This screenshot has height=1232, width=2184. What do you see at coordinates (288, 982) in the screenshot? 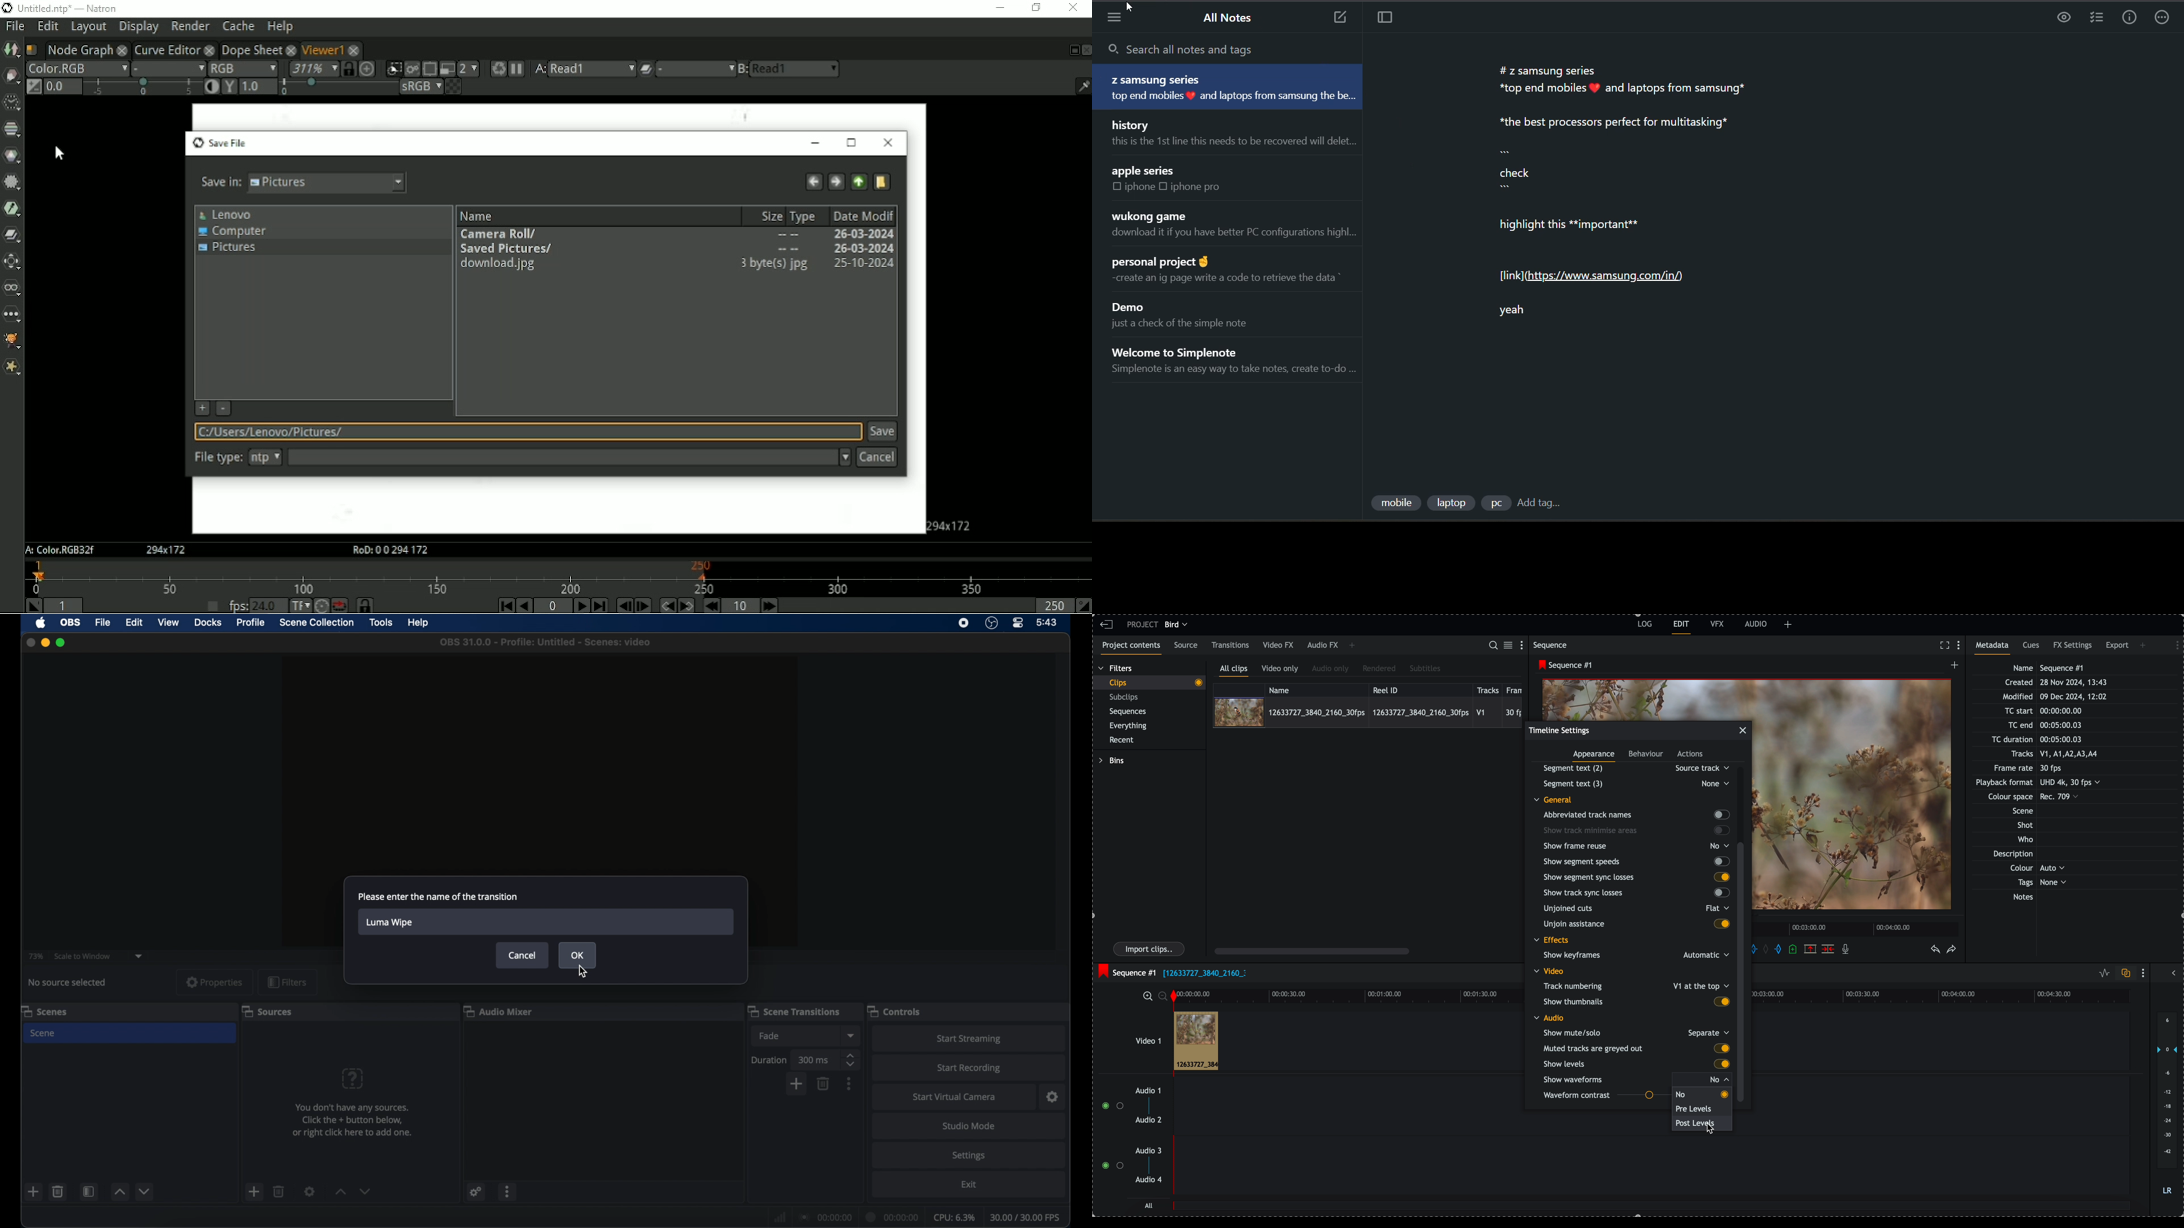
I see `filters` at bounding box center [288, 982].